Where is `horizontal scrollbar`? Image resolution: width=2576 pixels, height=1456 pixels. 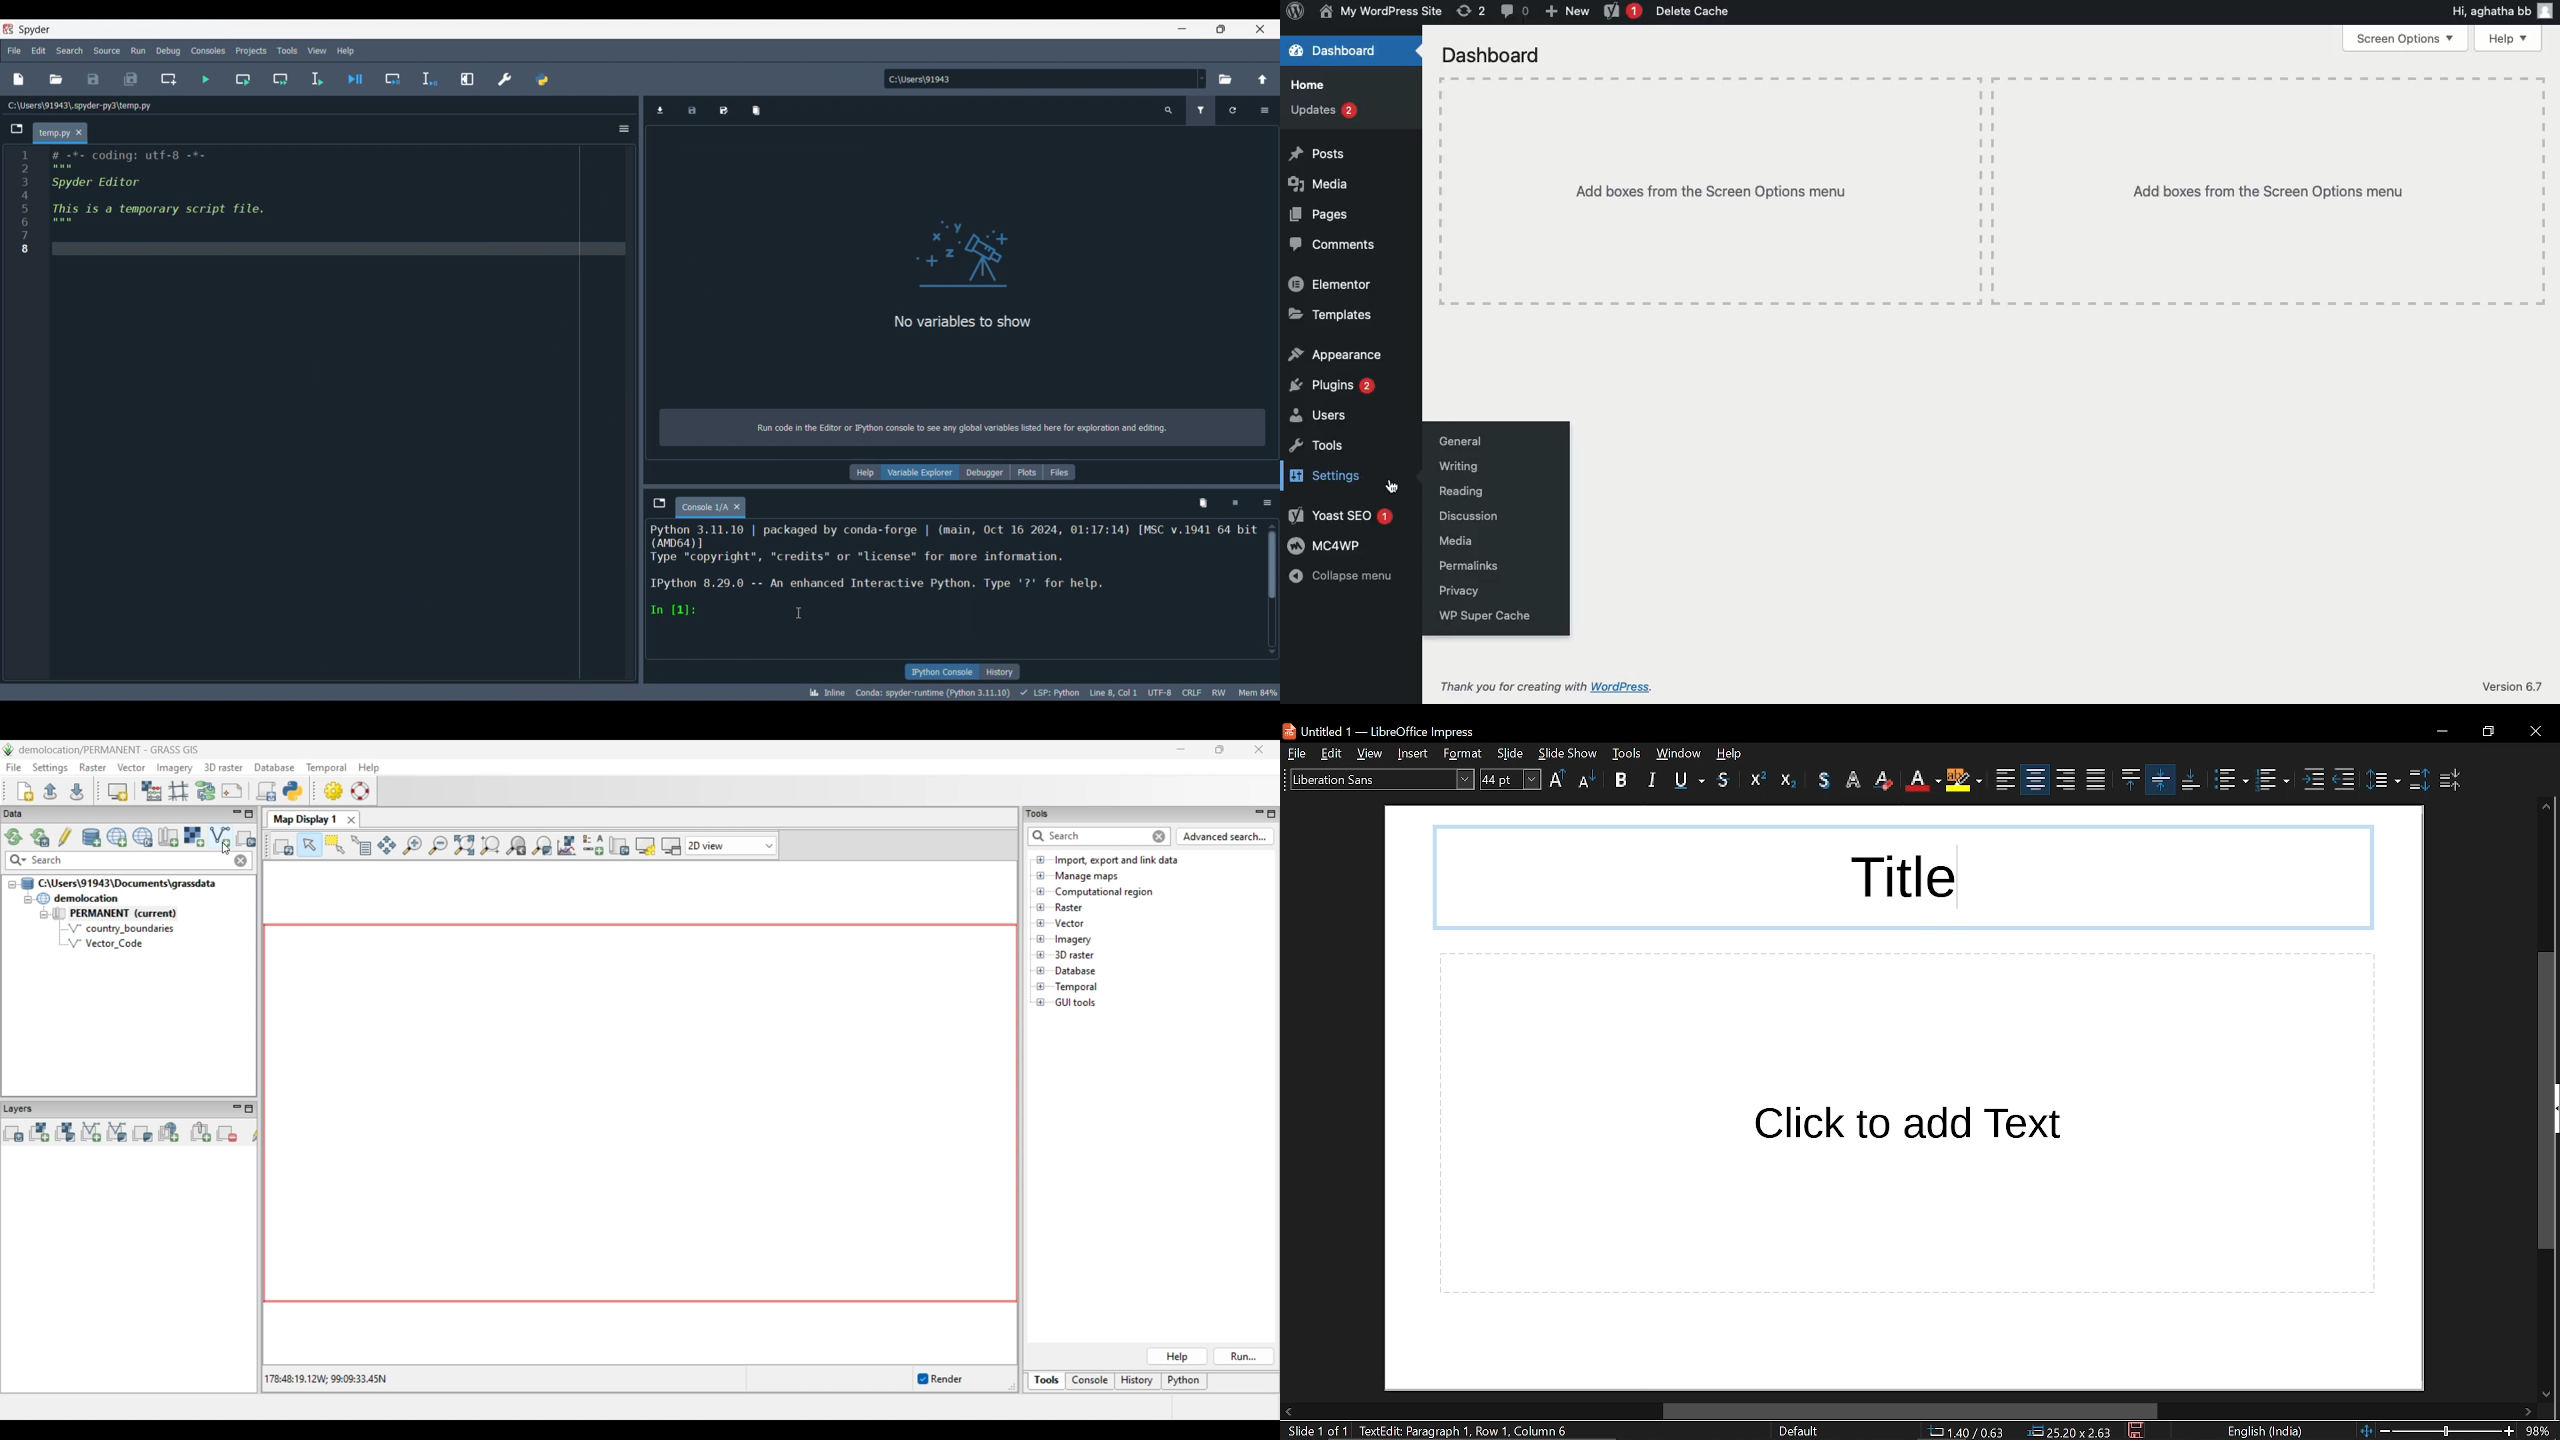
horizontal scrollbar is located at coordinates (1910, 1412).